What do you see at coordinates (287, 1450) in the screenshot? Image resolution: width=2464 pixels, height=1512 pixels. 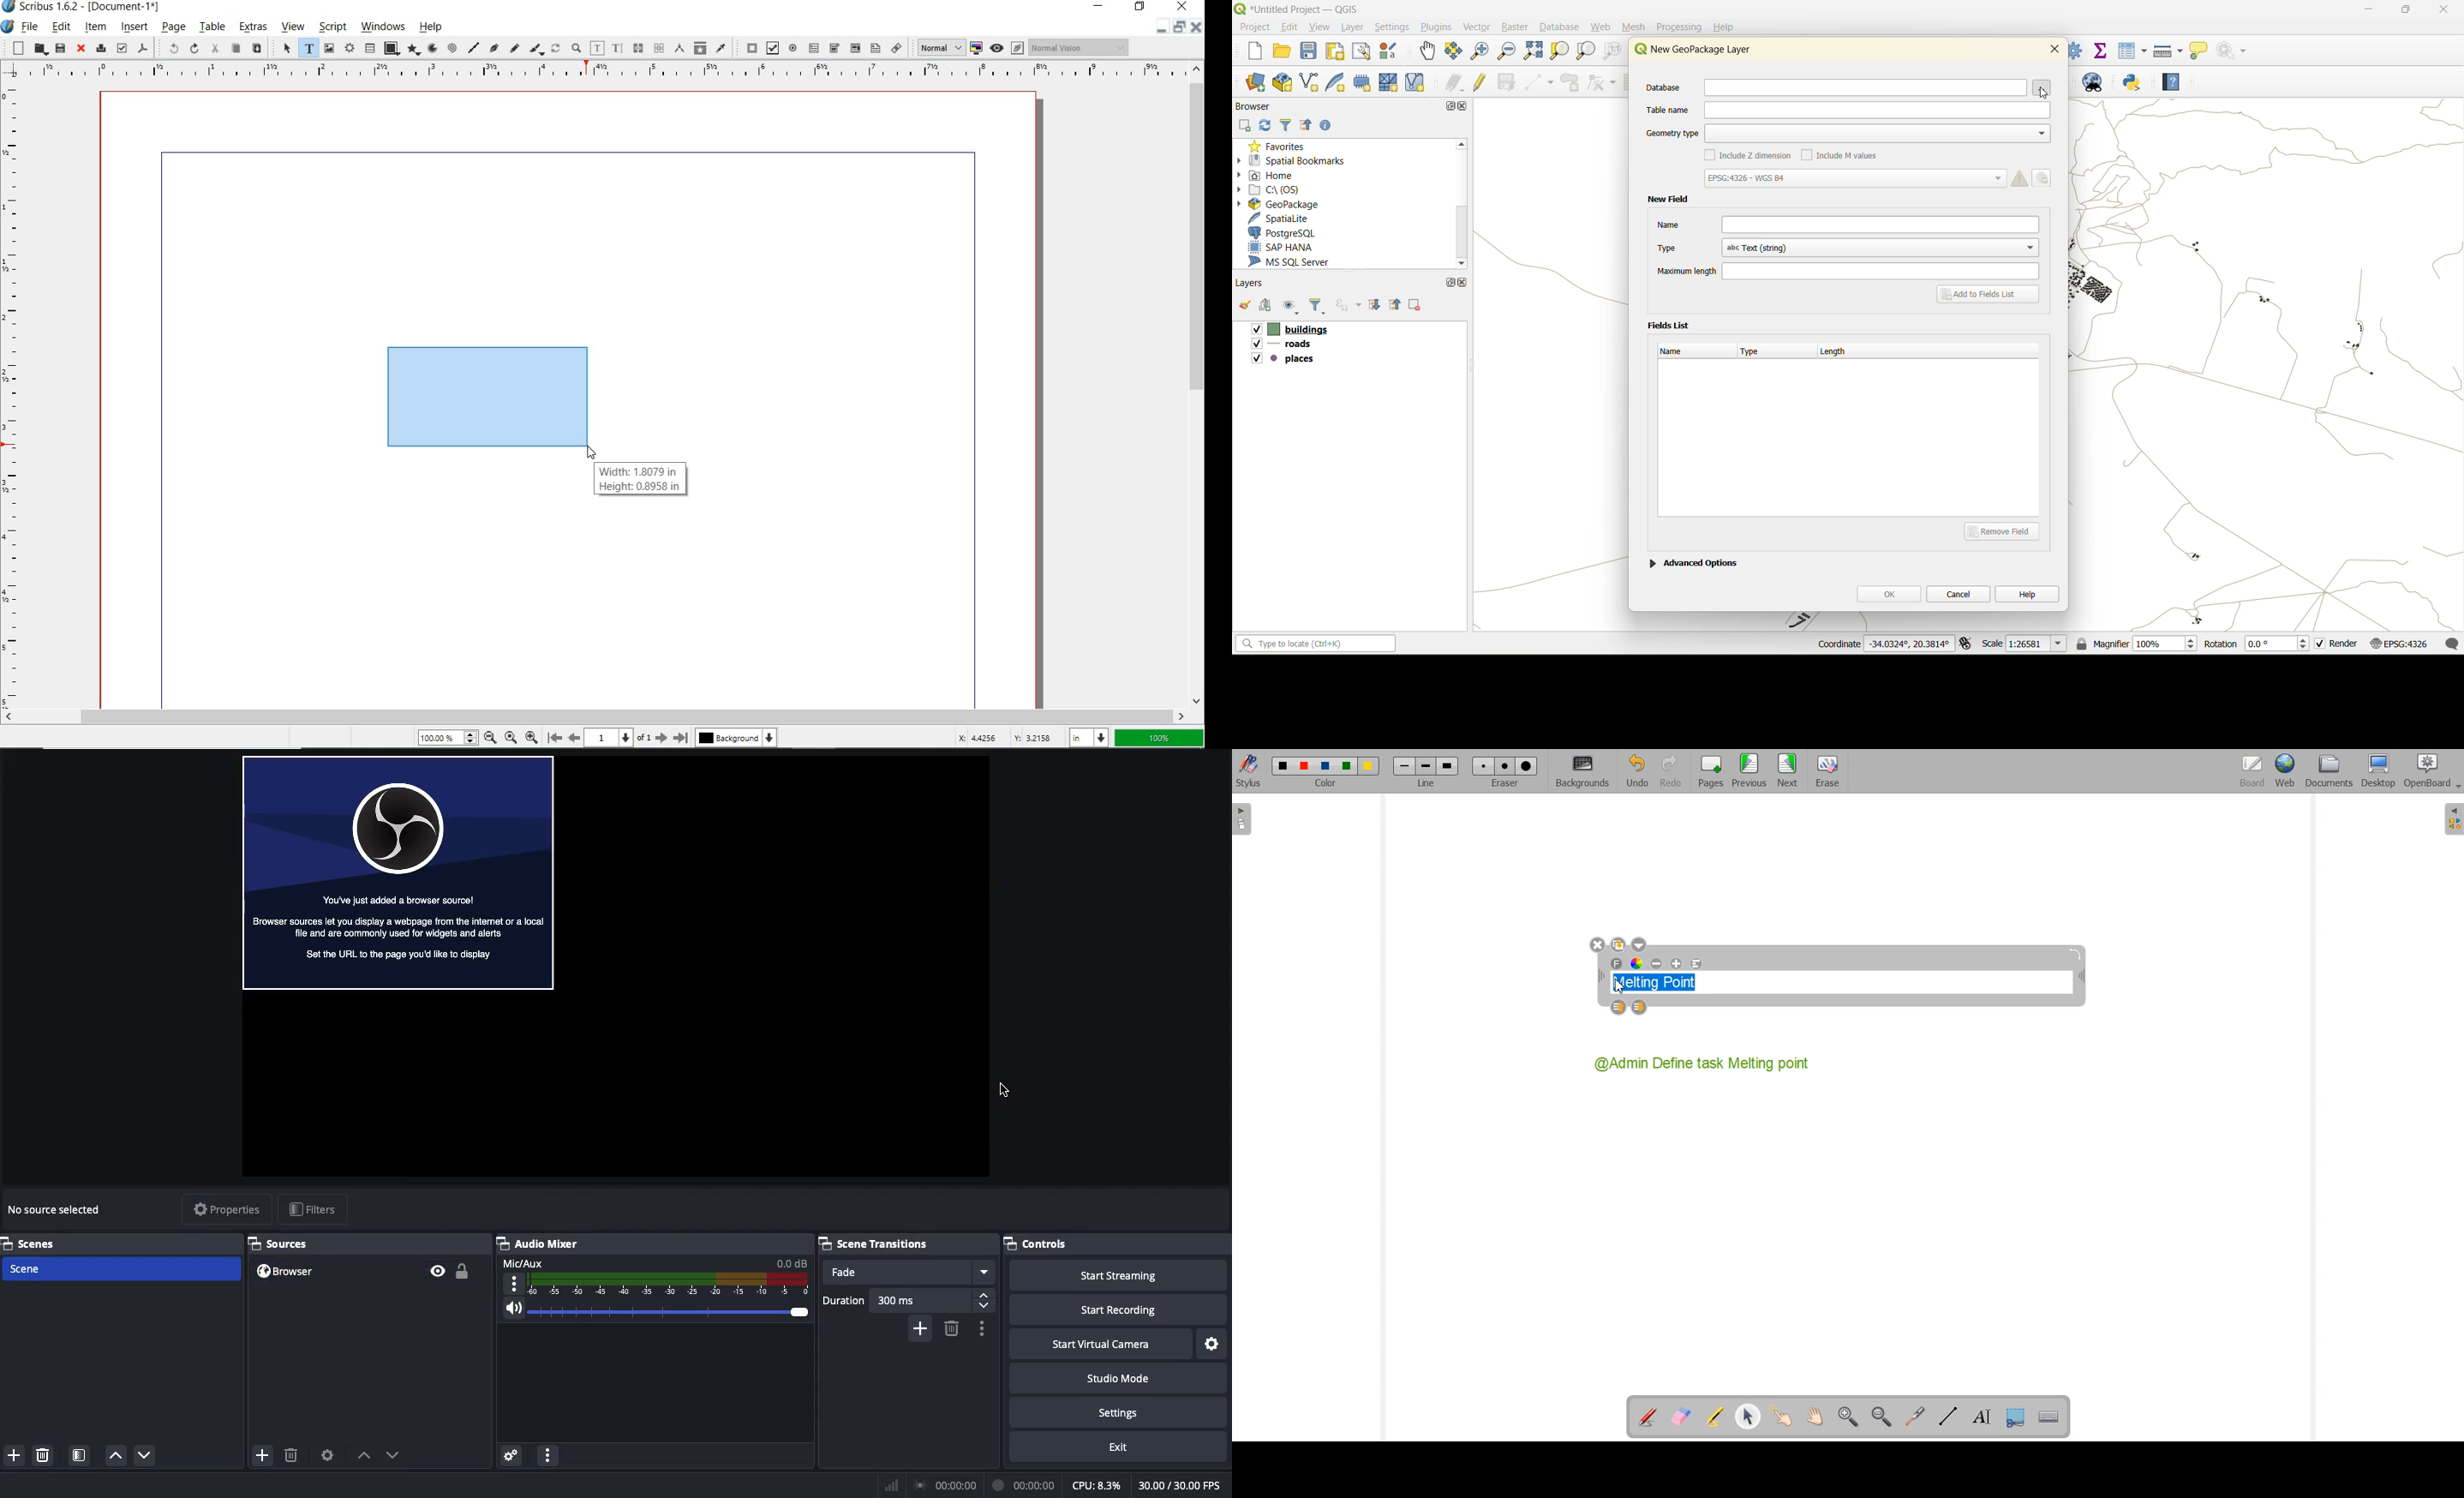 I see `delete` at bounding box center [287, 1450].